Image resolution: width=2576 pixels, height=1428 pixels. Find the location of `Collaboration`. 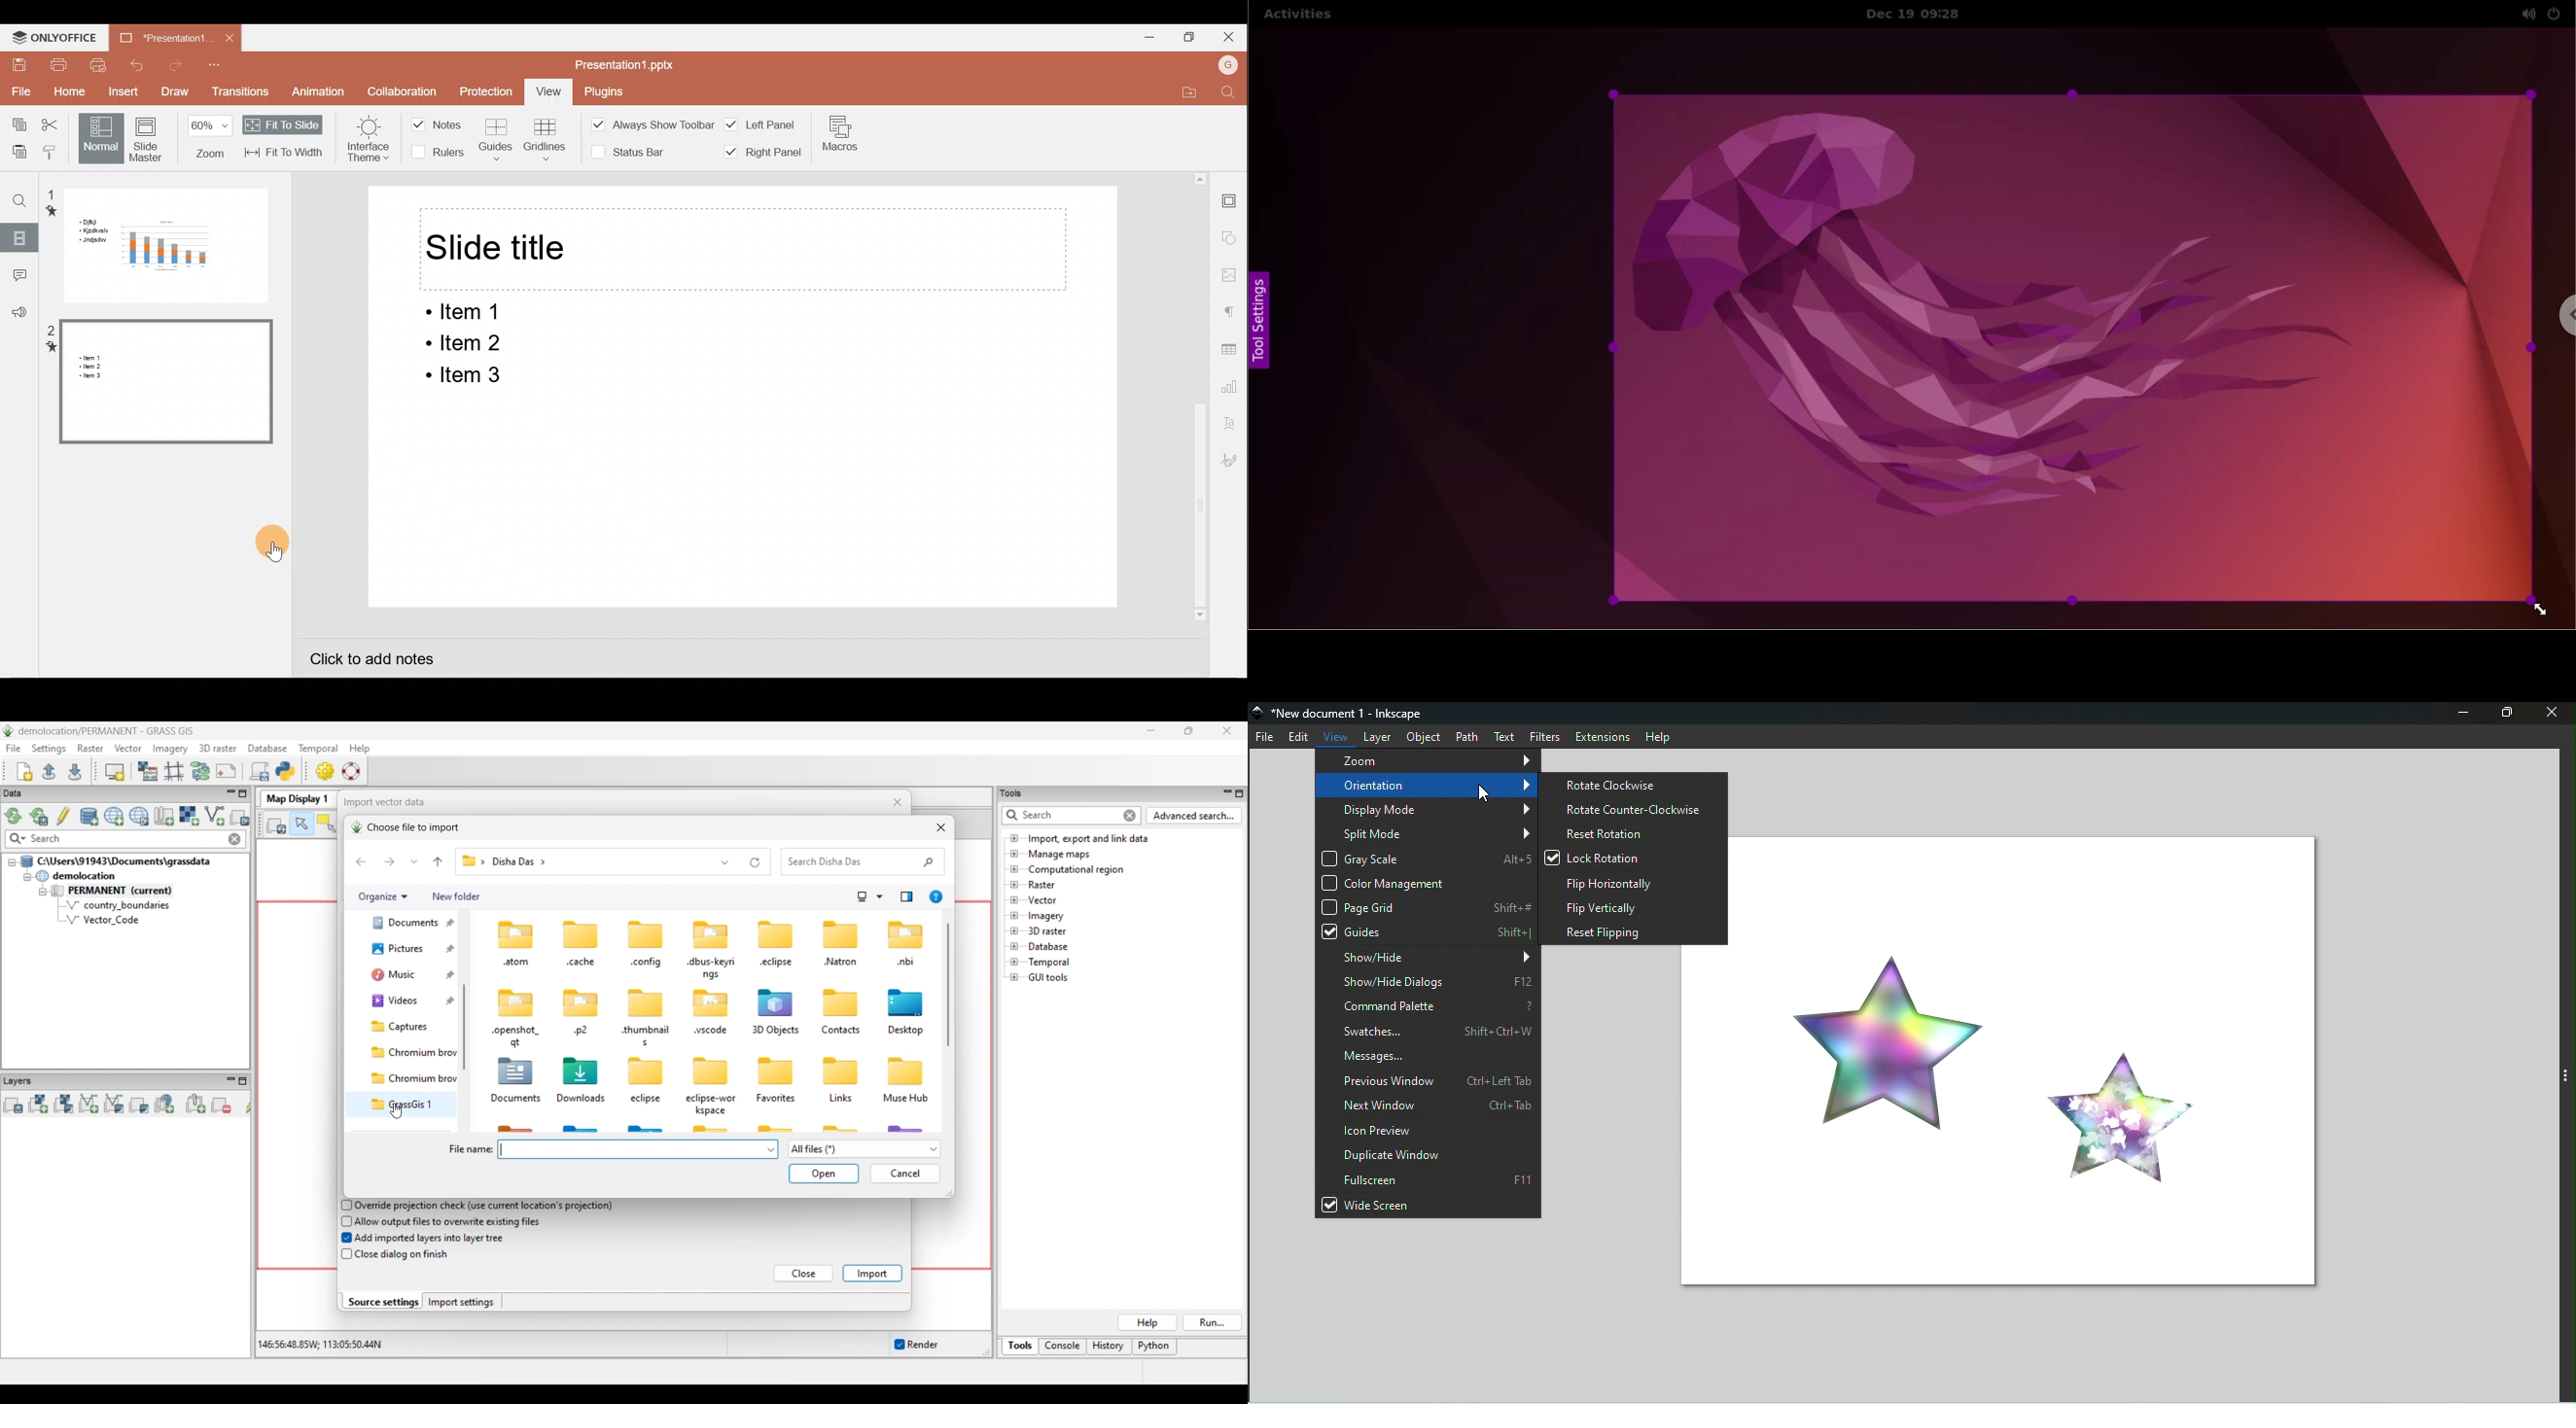

Collaboration is located at coordinates (402, 88).